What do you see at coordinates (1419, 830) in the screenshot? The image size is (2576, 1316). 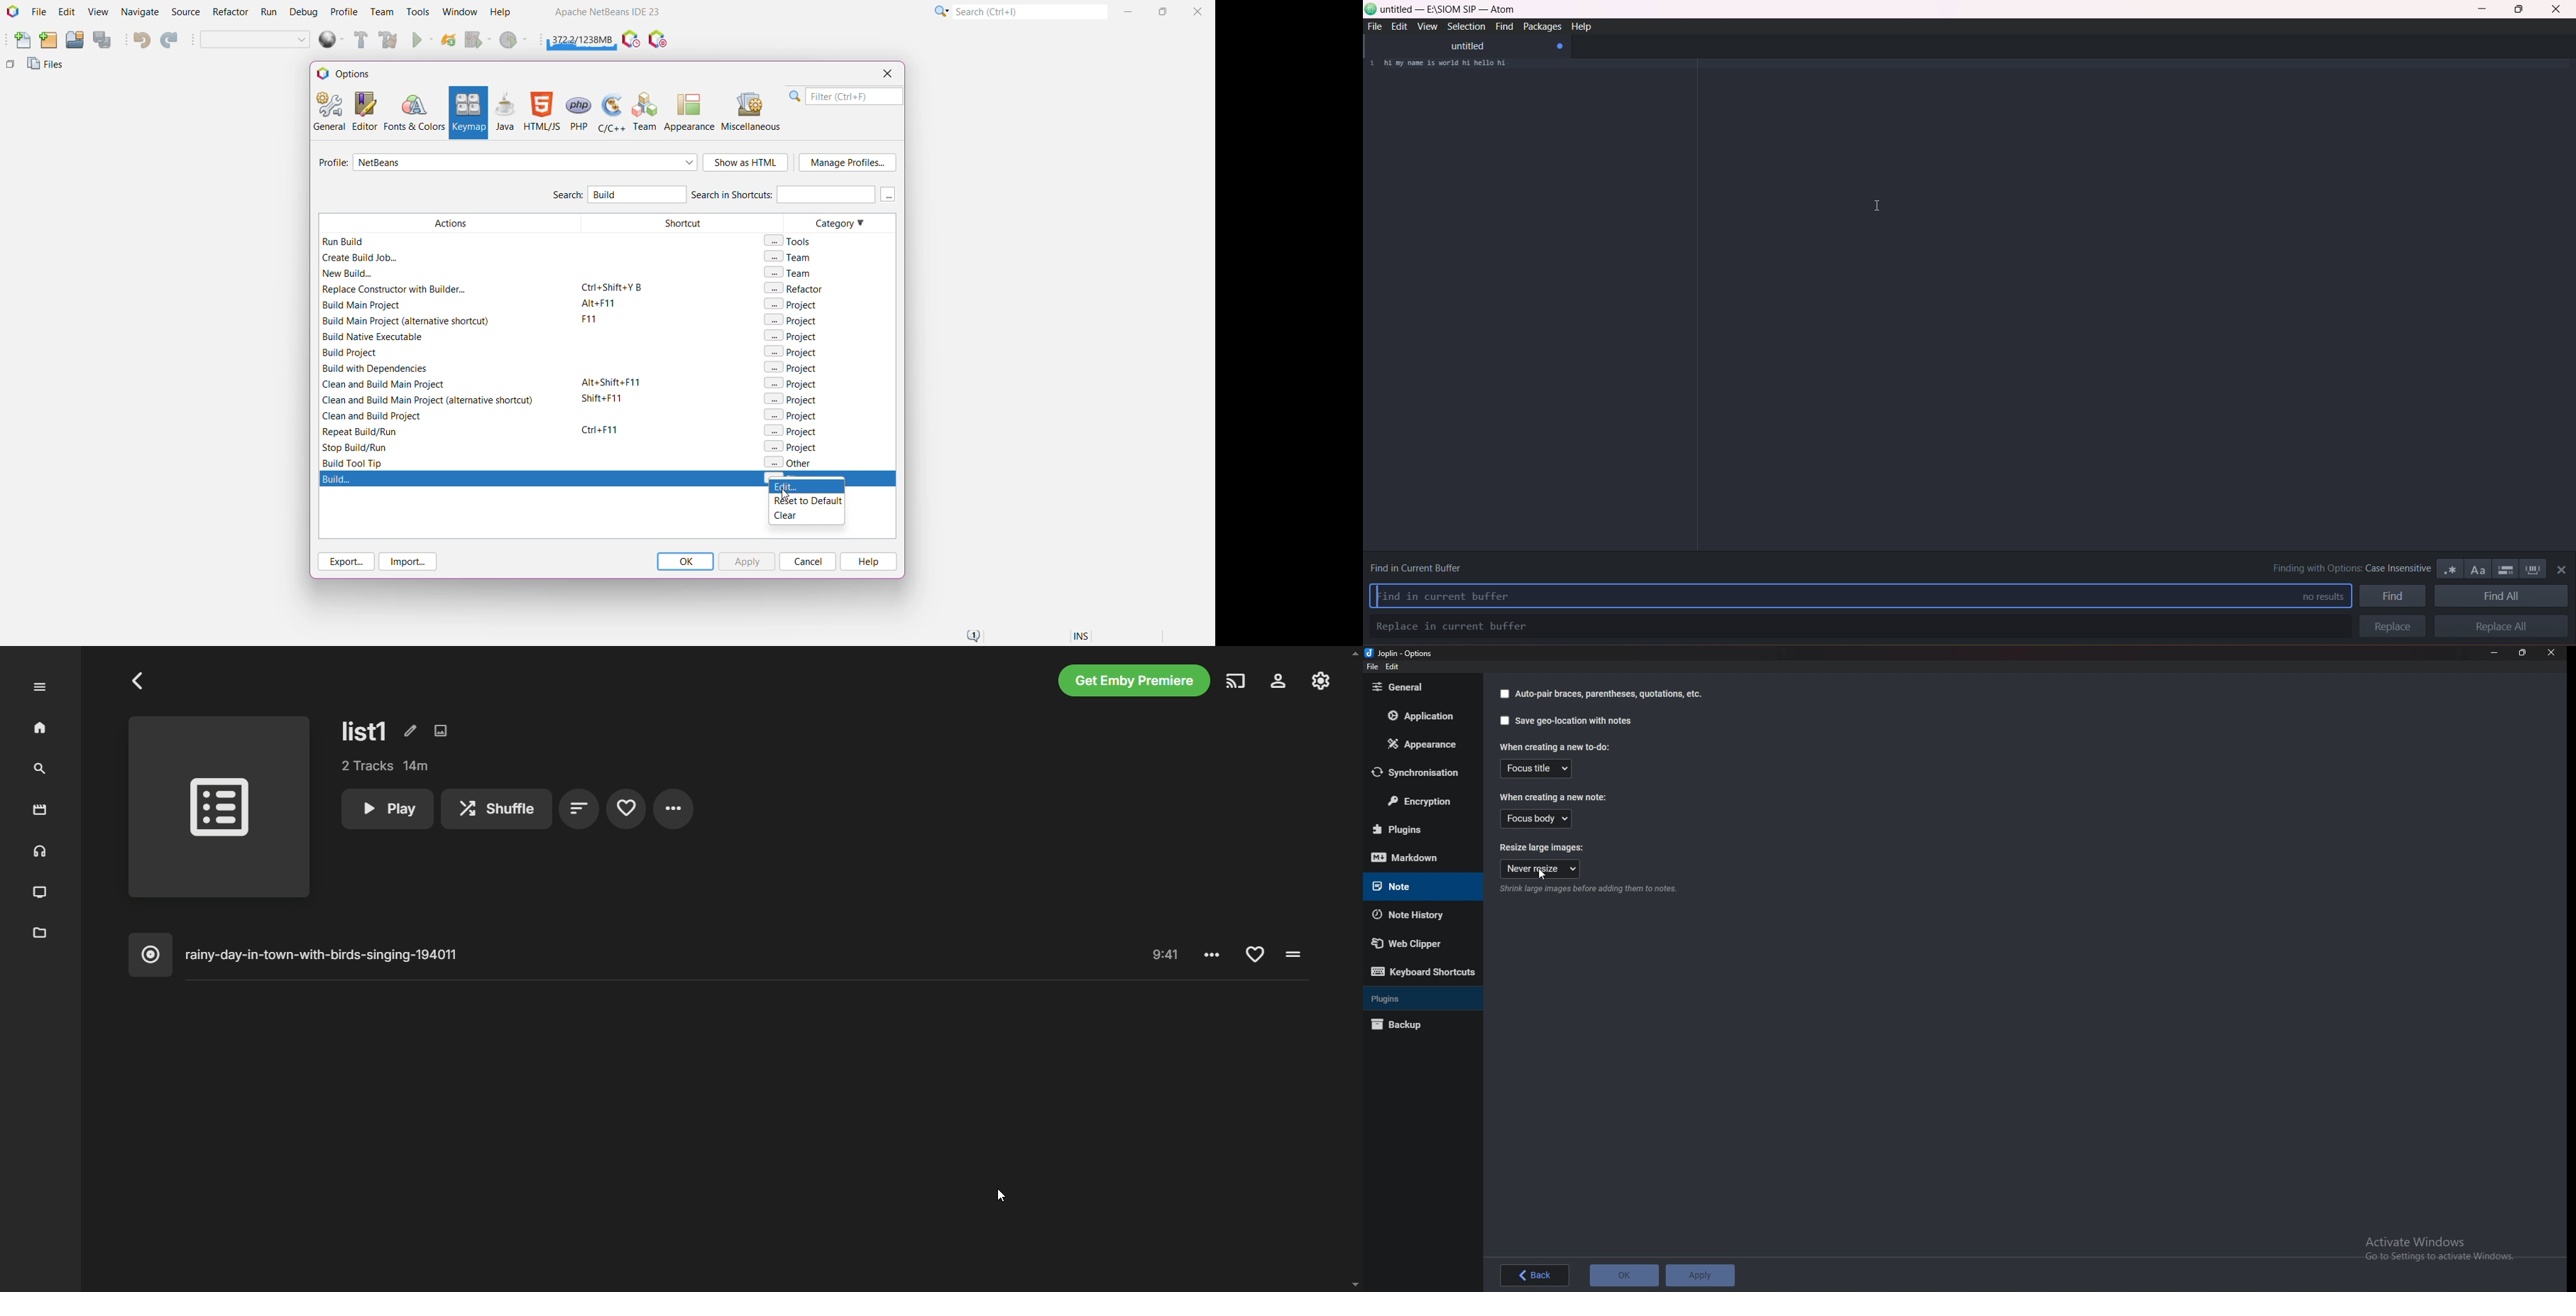 I see `Plugin` at bounding box center [1419, 830].